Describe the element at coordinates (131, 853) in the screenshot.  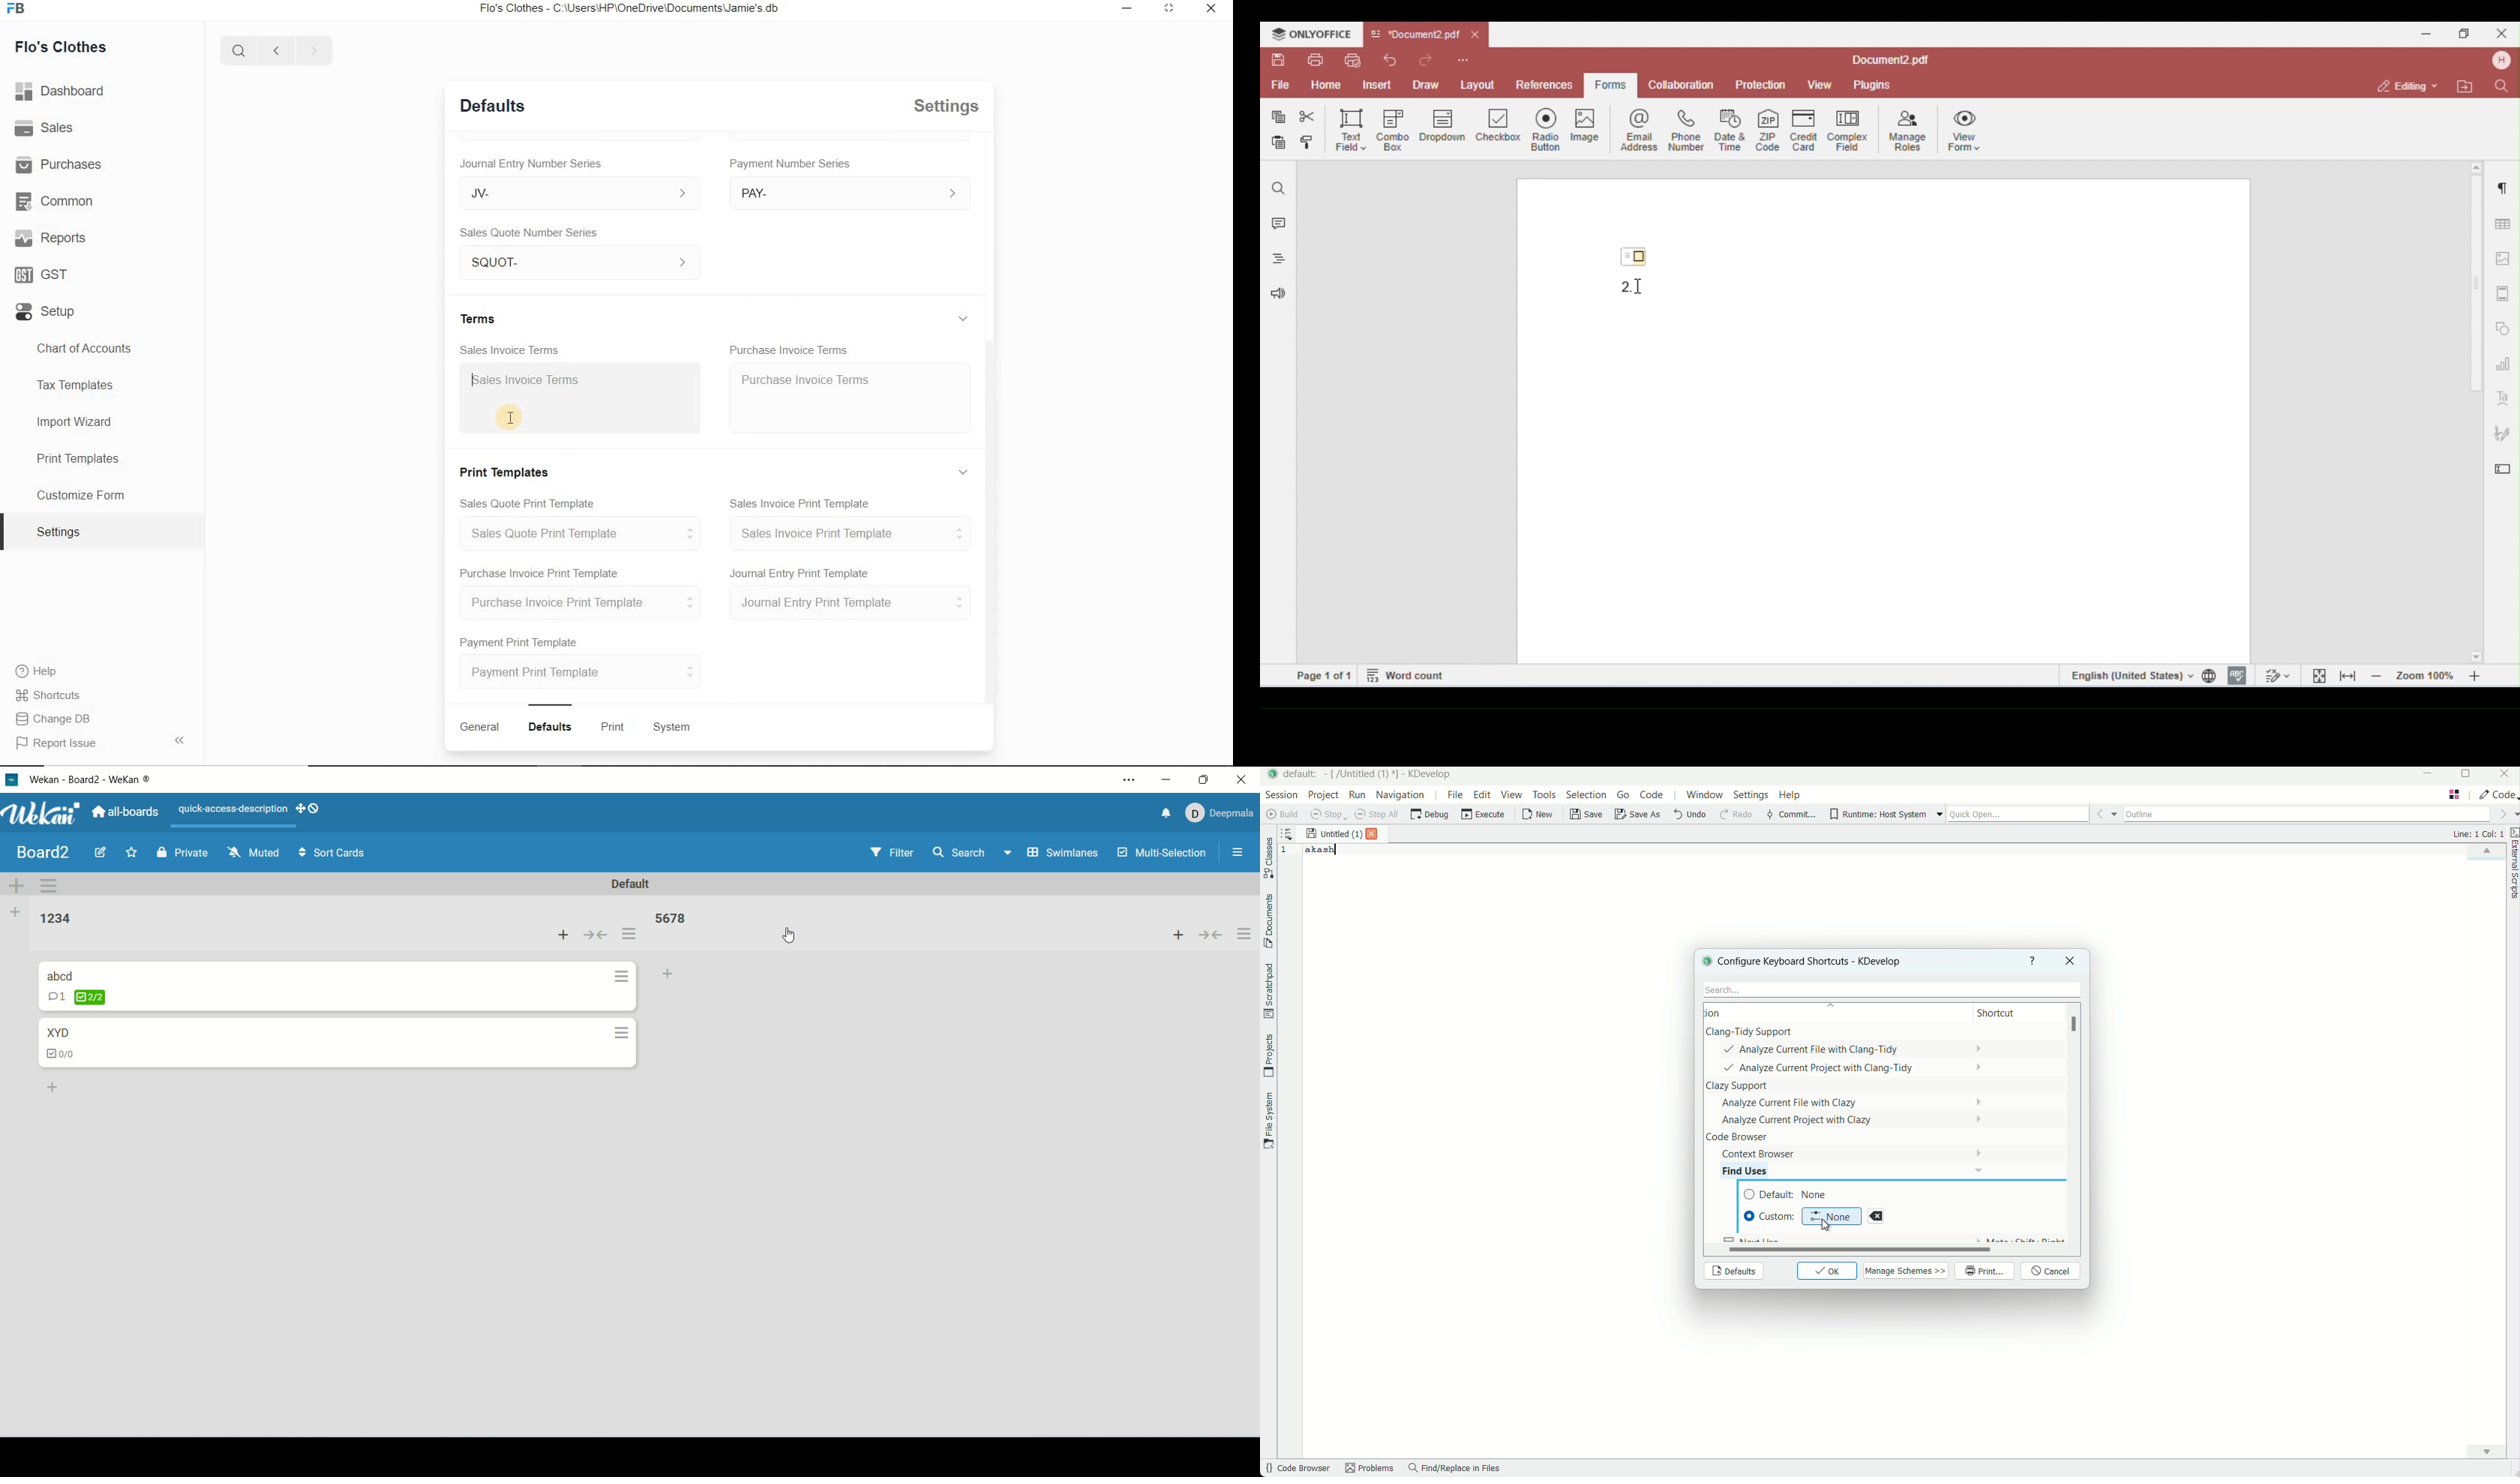
I see `favorite` at that location.